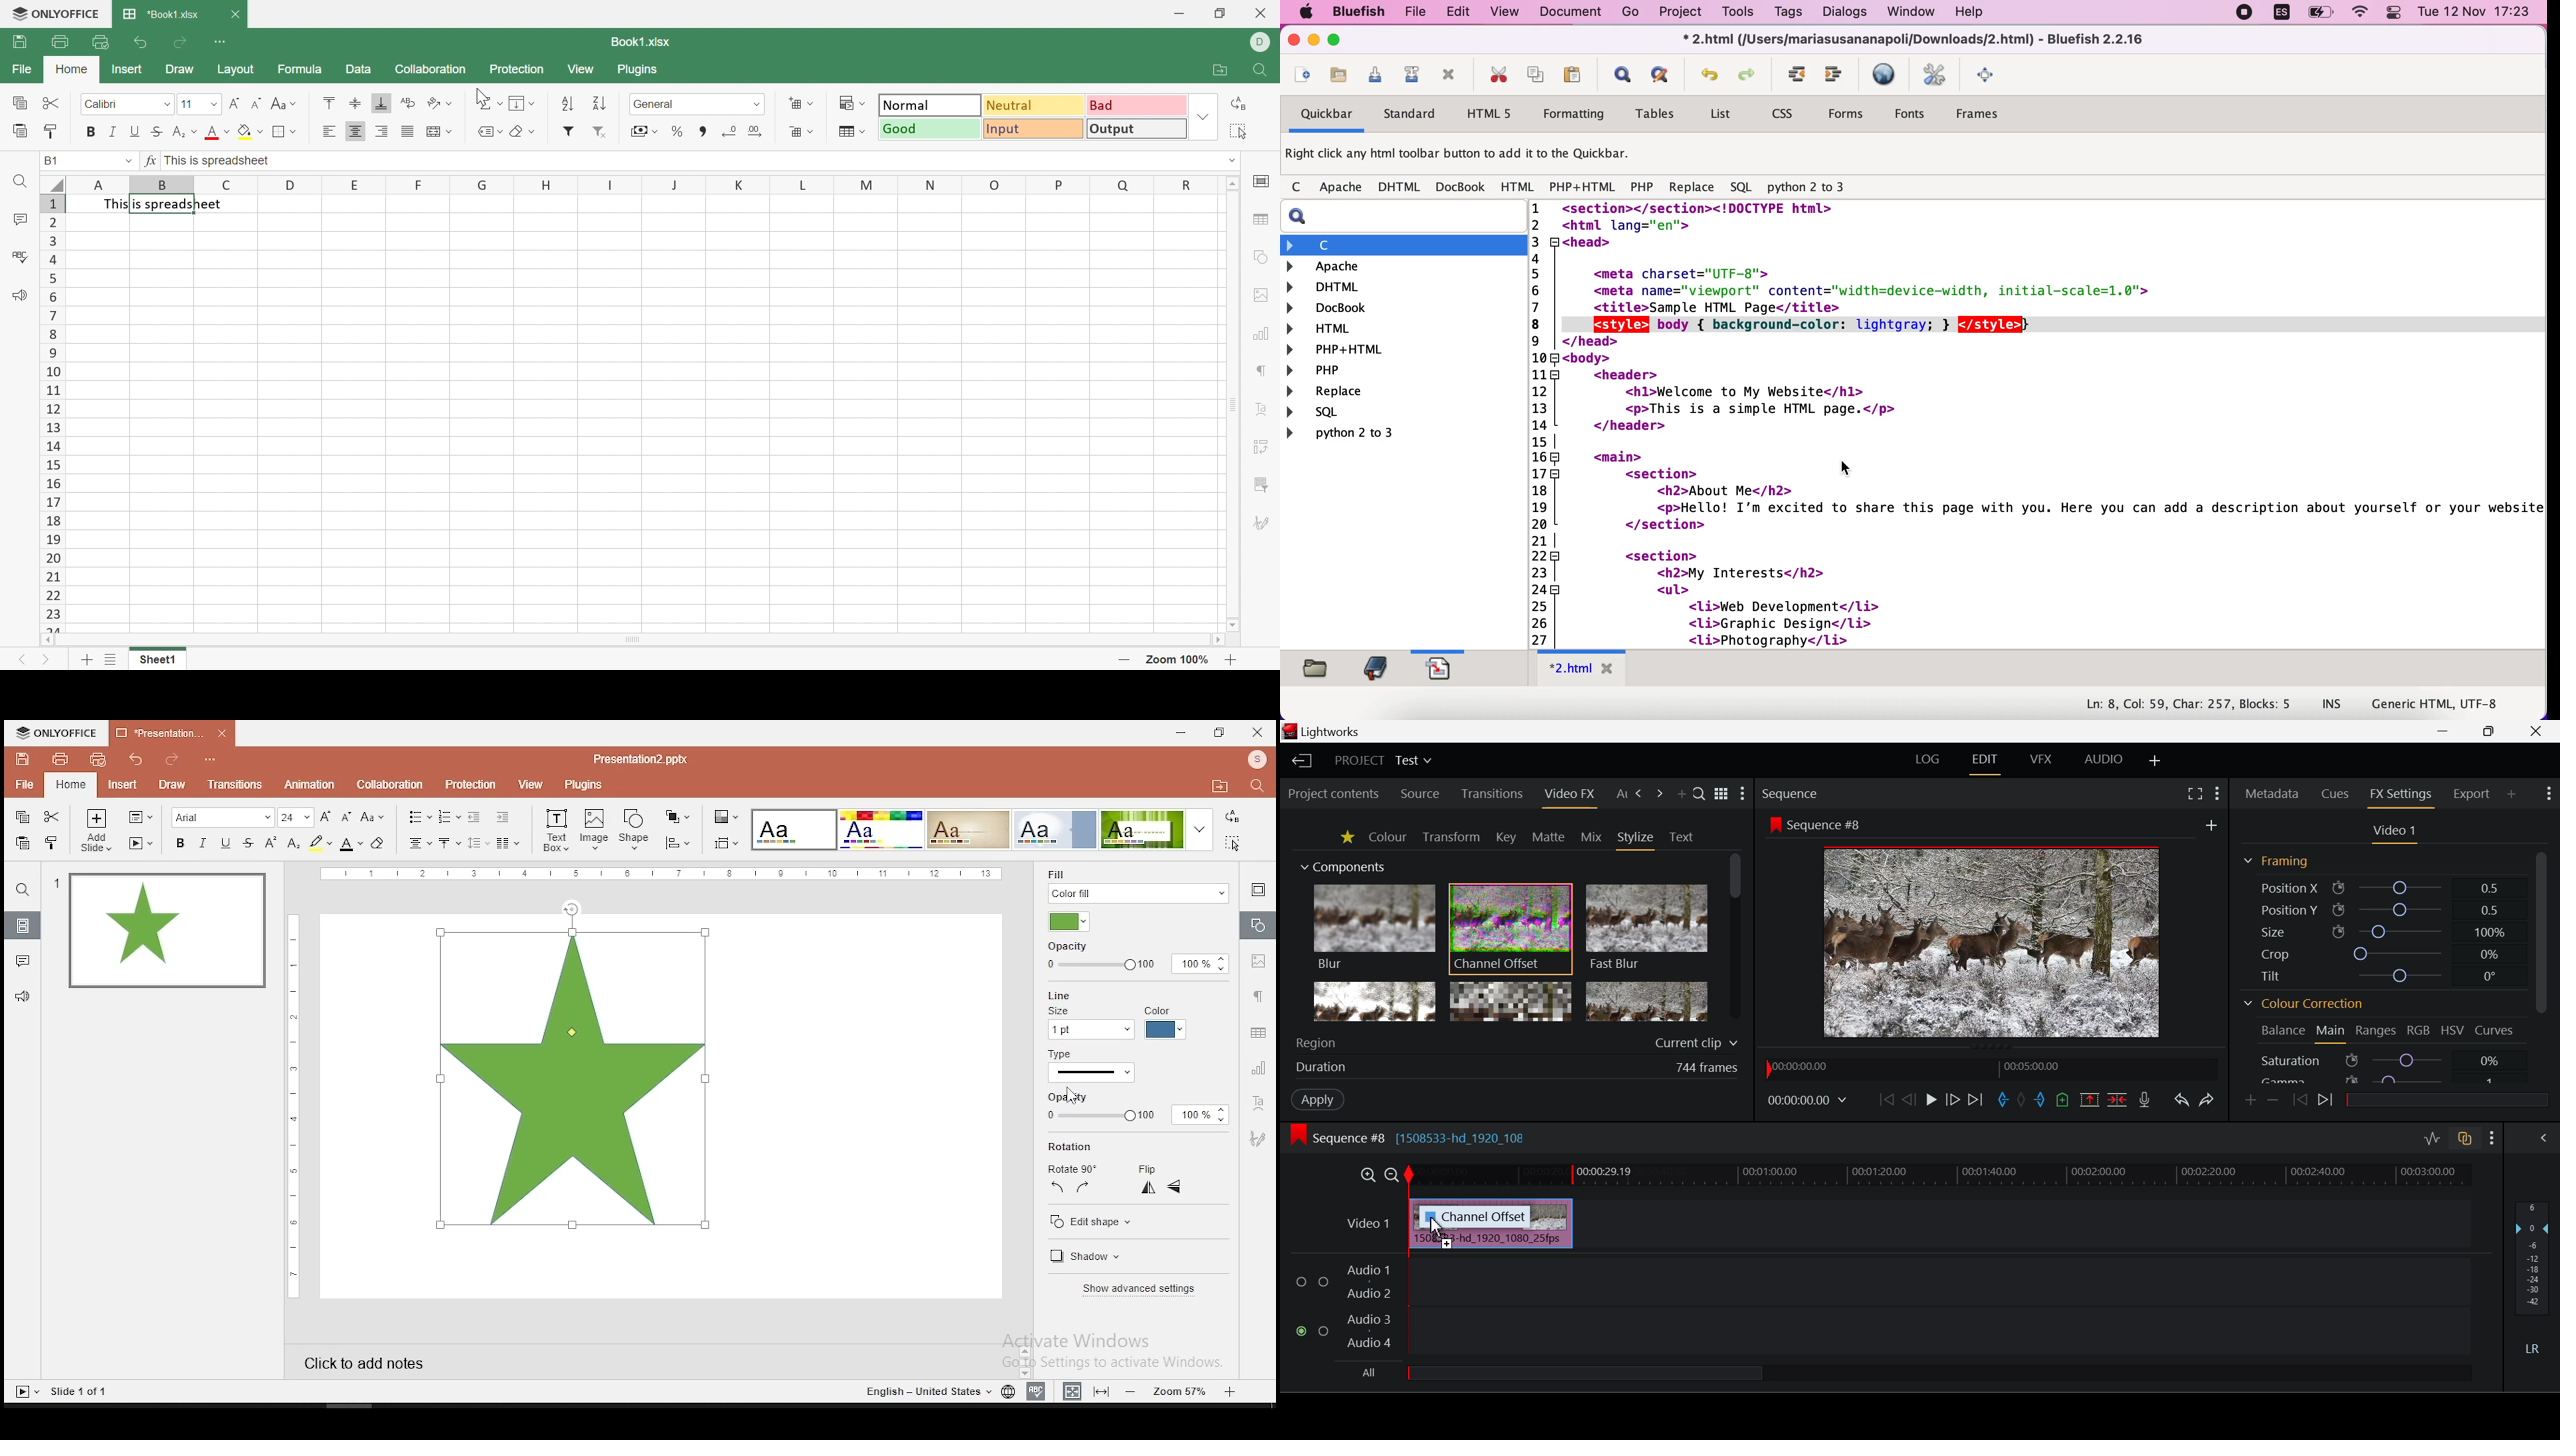 The height and width of the screenshot is (1456, 2576). Describe the element at coordinates (2327, 1102) in the screenshot. I see `Next keyframe` at that location.